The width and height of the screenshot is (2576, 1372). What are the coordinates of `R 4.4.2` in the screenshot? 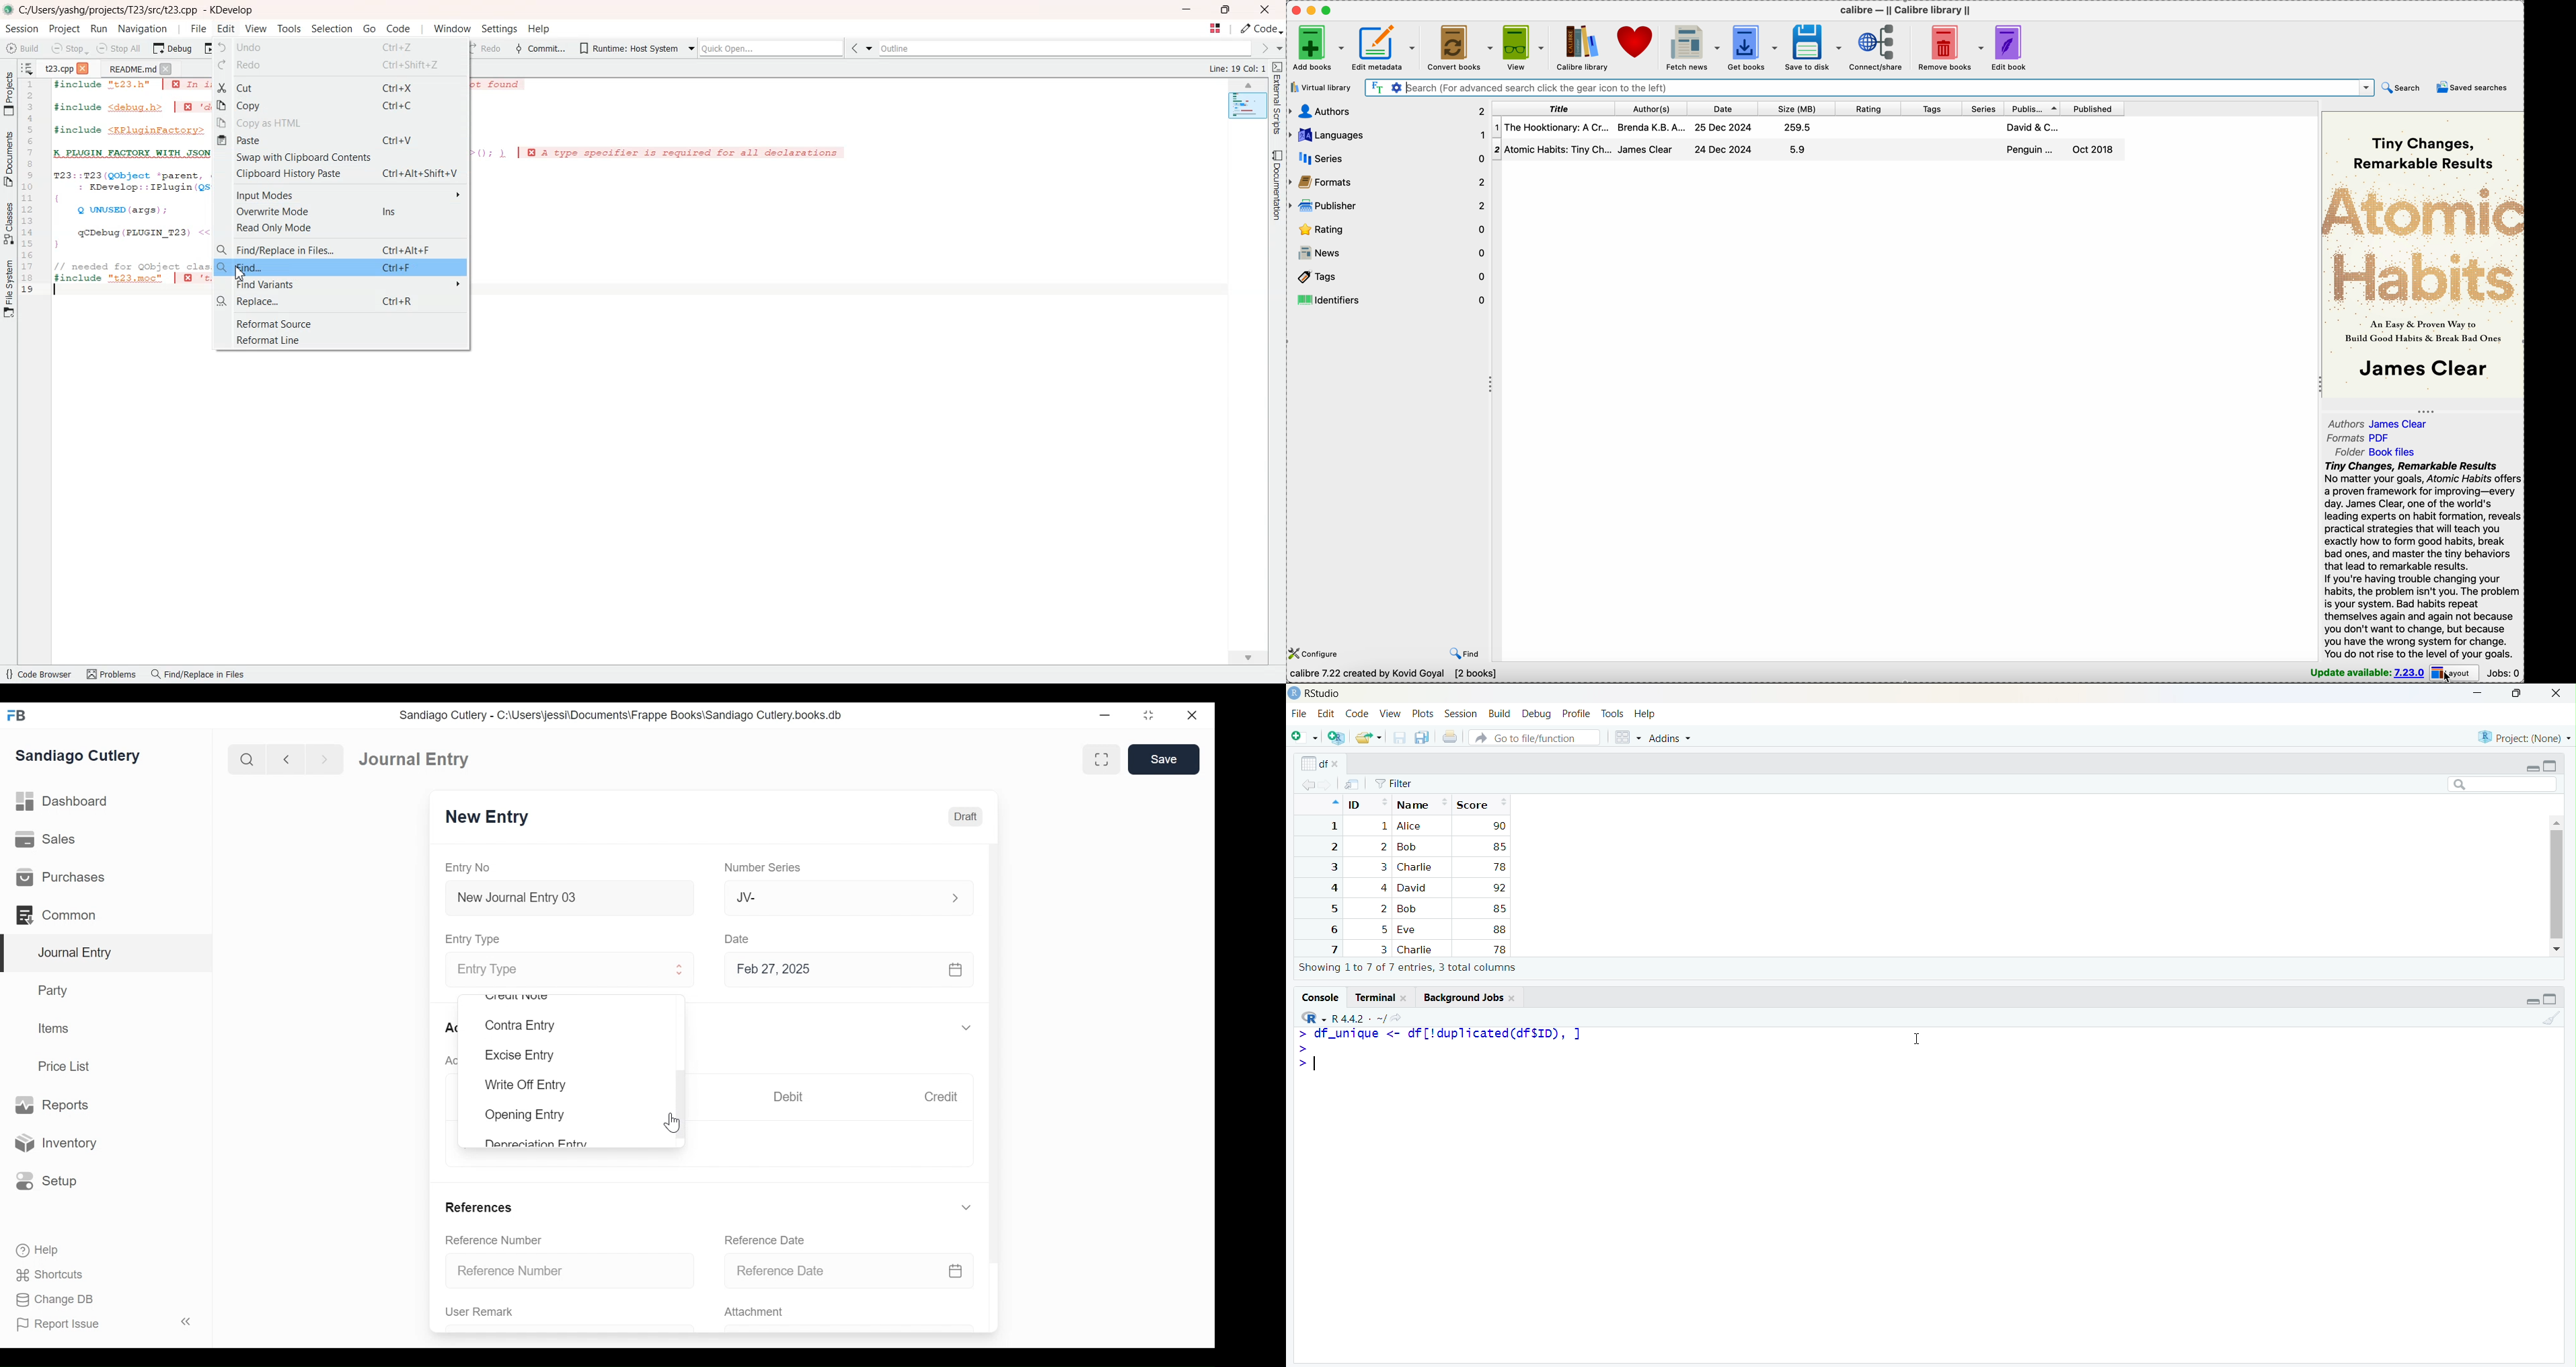 It's located at (1349, 1019).